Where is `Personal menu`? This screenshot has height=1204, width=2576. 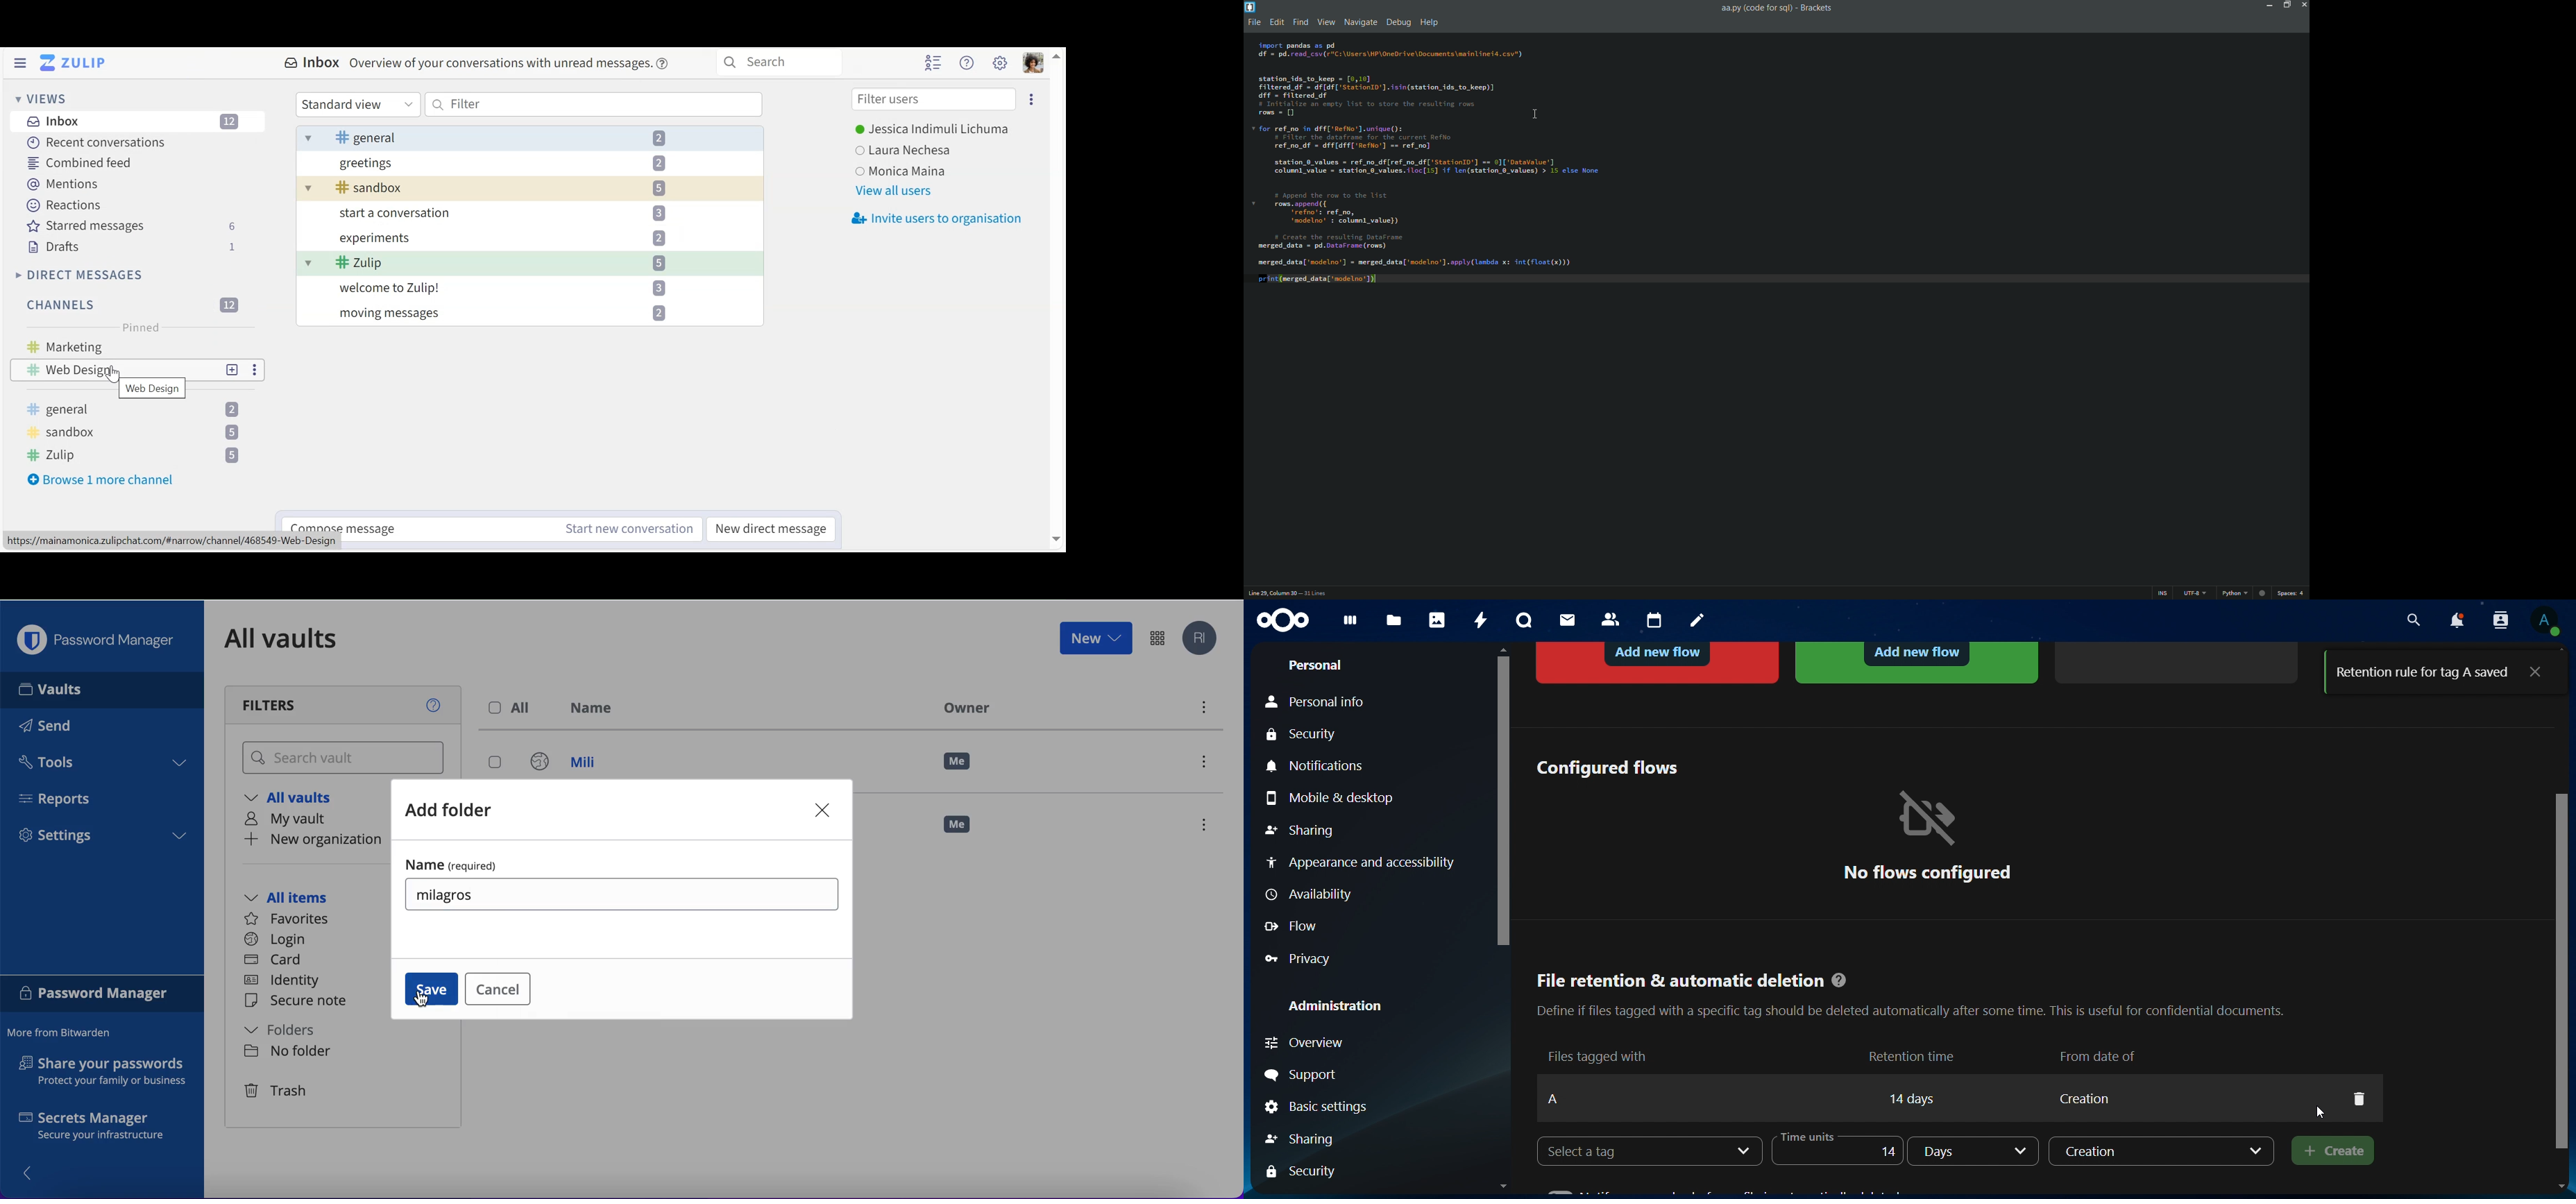 Personal menu is located at coordinates (1033, 61).